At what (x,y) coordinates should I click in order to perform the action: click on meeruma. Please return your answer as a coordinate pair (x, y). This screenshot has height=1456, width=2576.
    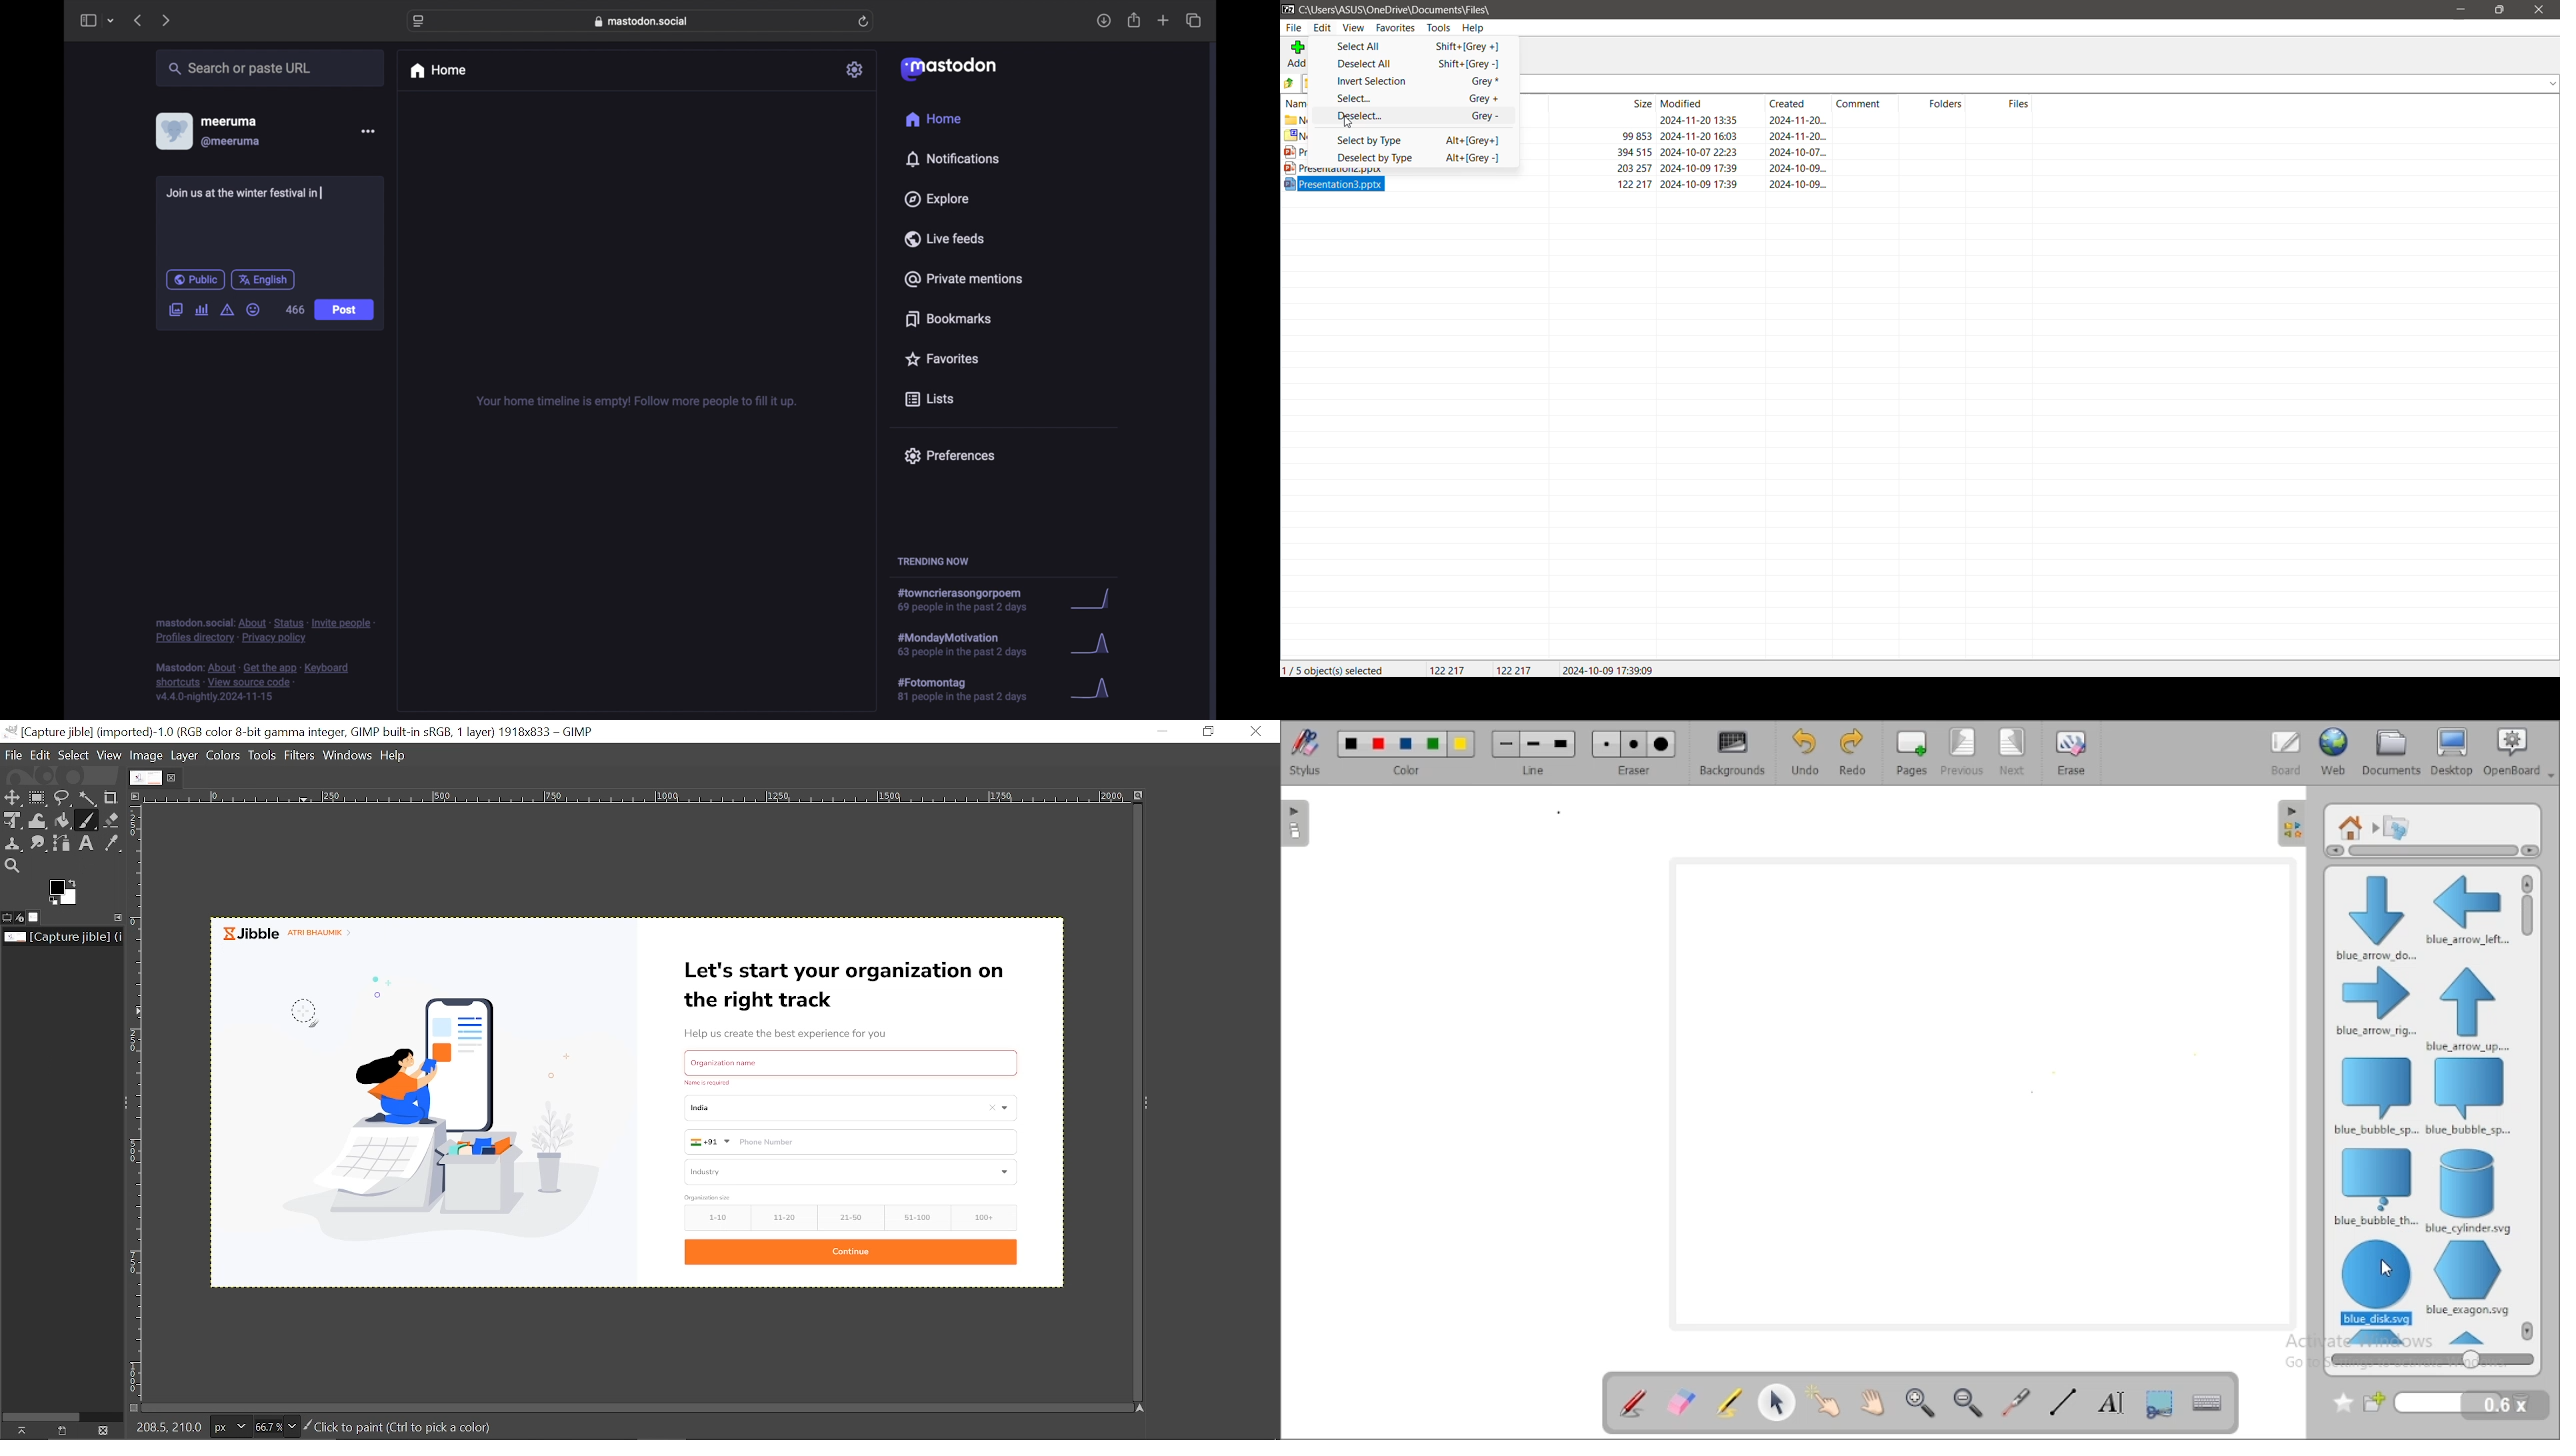
    Looking at the image, I should click on (229, 121).